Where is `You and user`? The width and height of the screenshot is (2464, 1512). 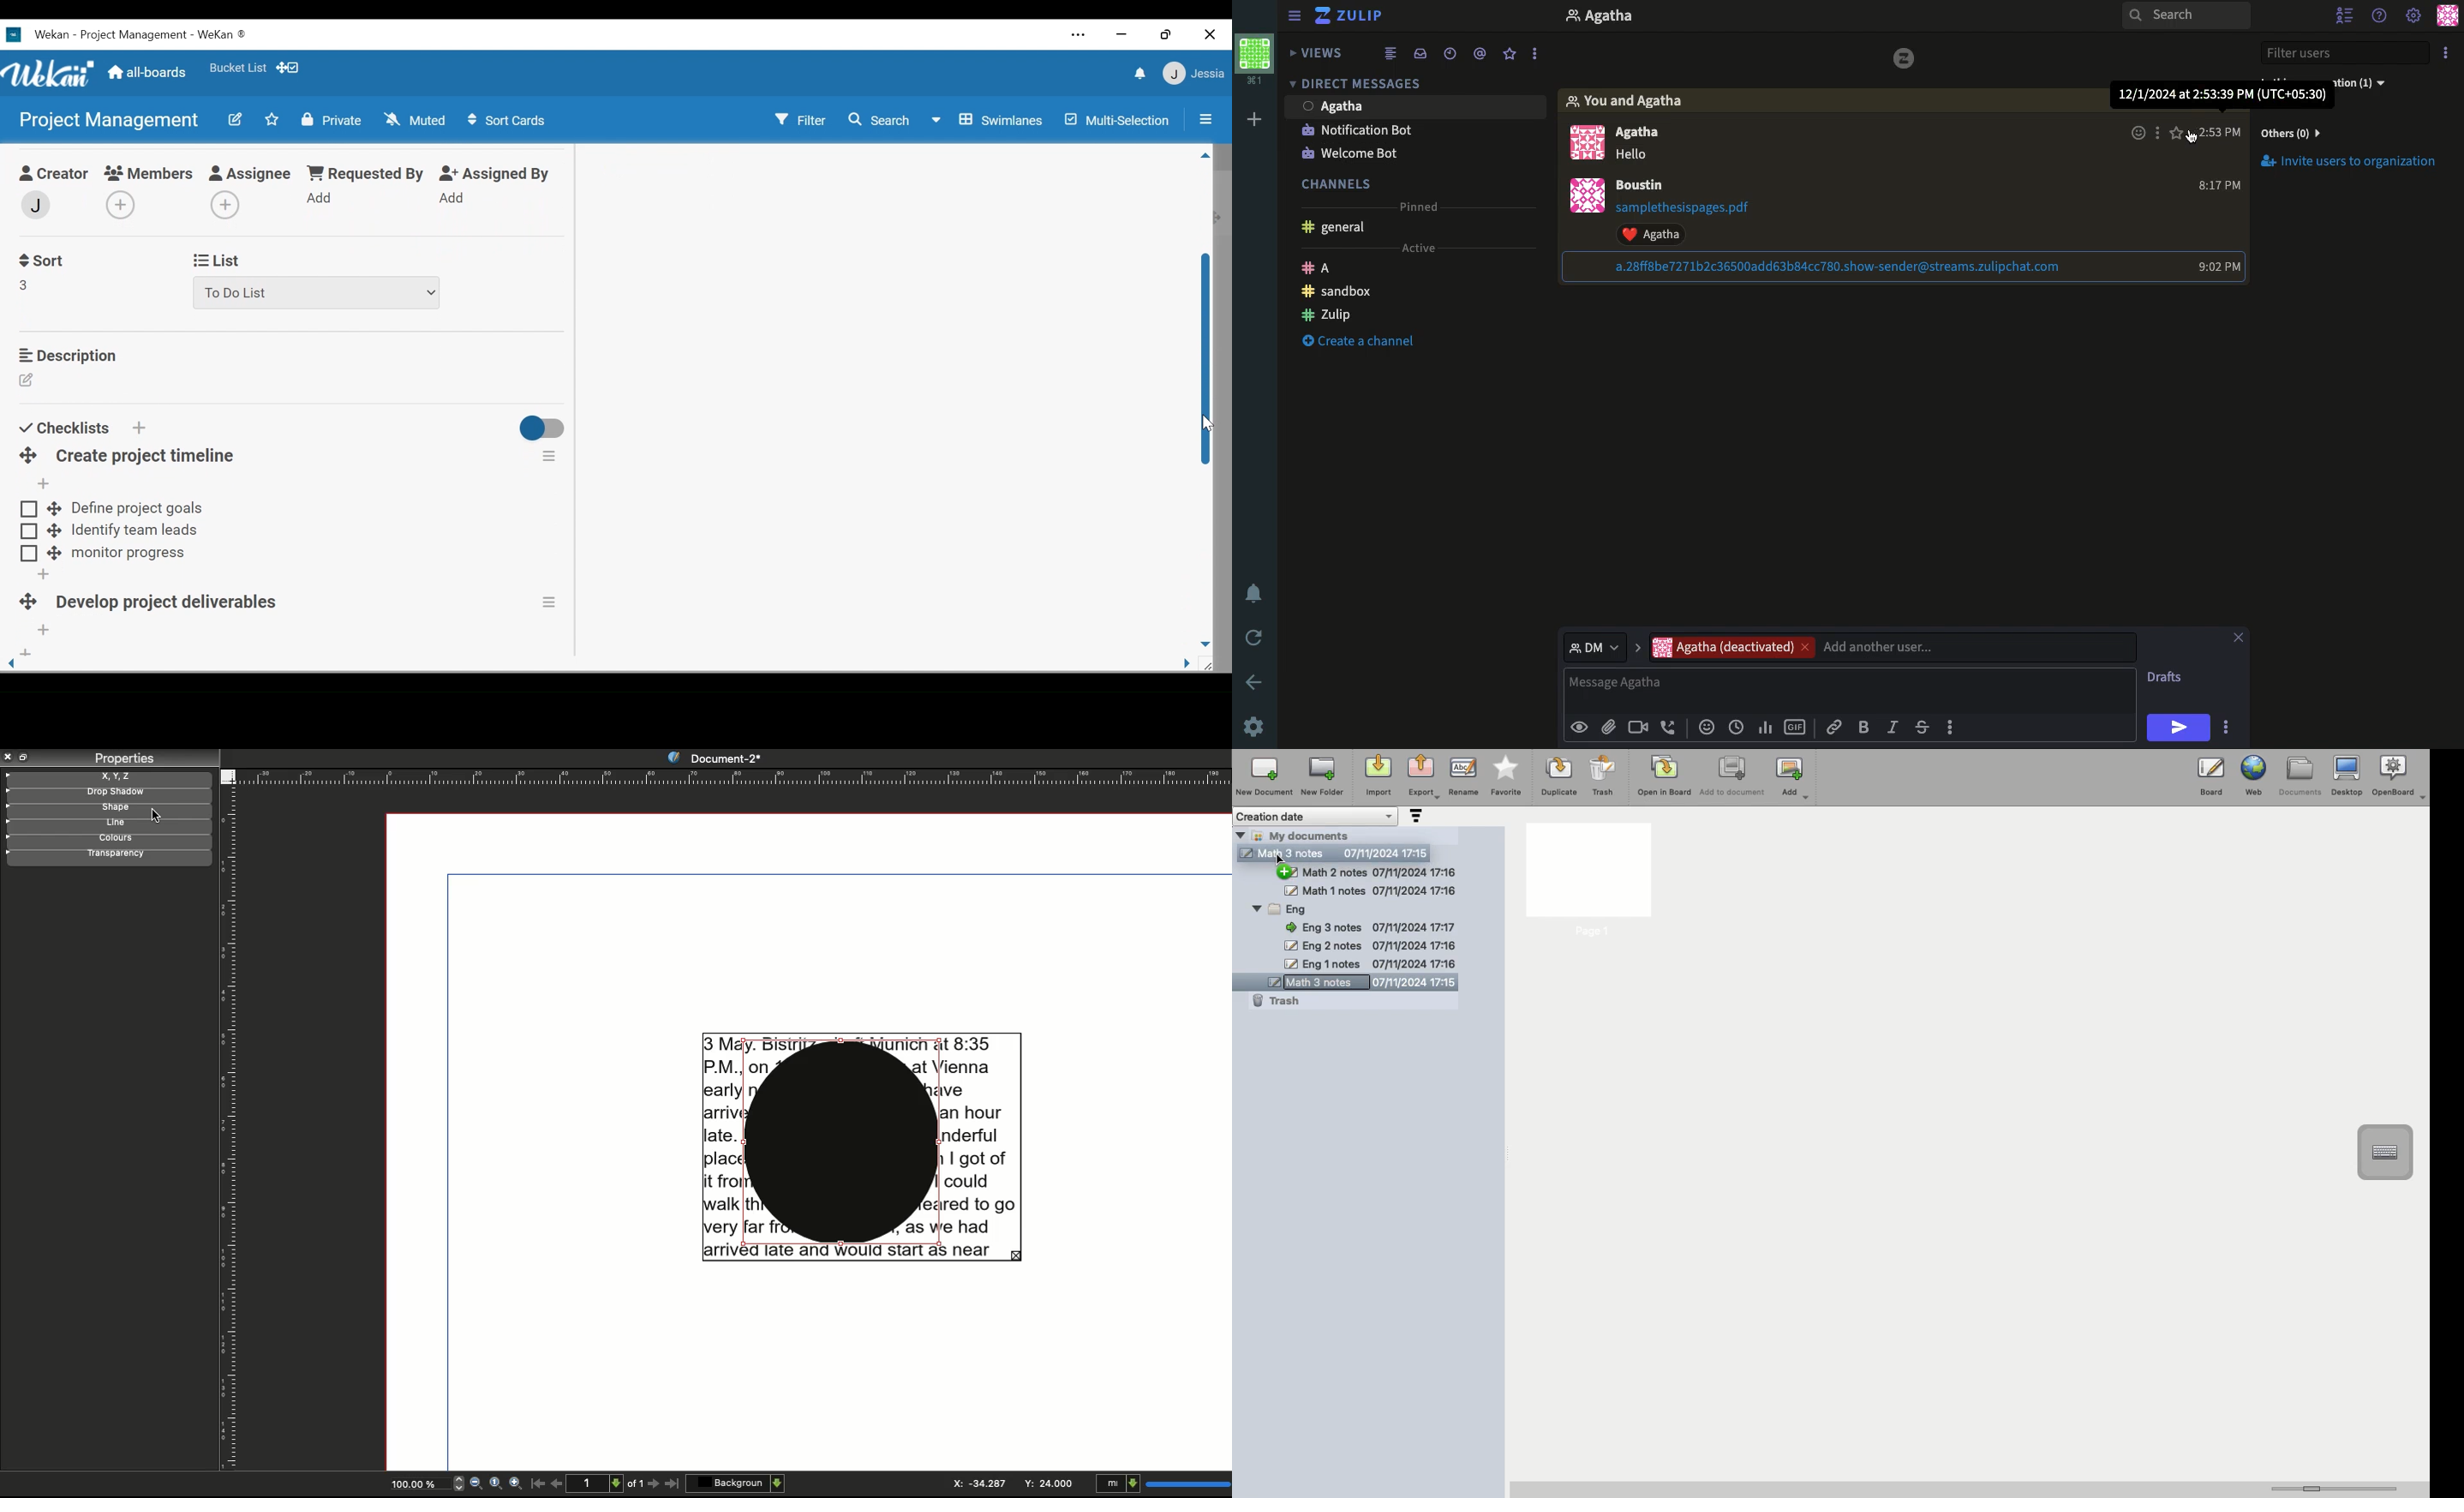
You and user is located at coordinates (1630, 100).